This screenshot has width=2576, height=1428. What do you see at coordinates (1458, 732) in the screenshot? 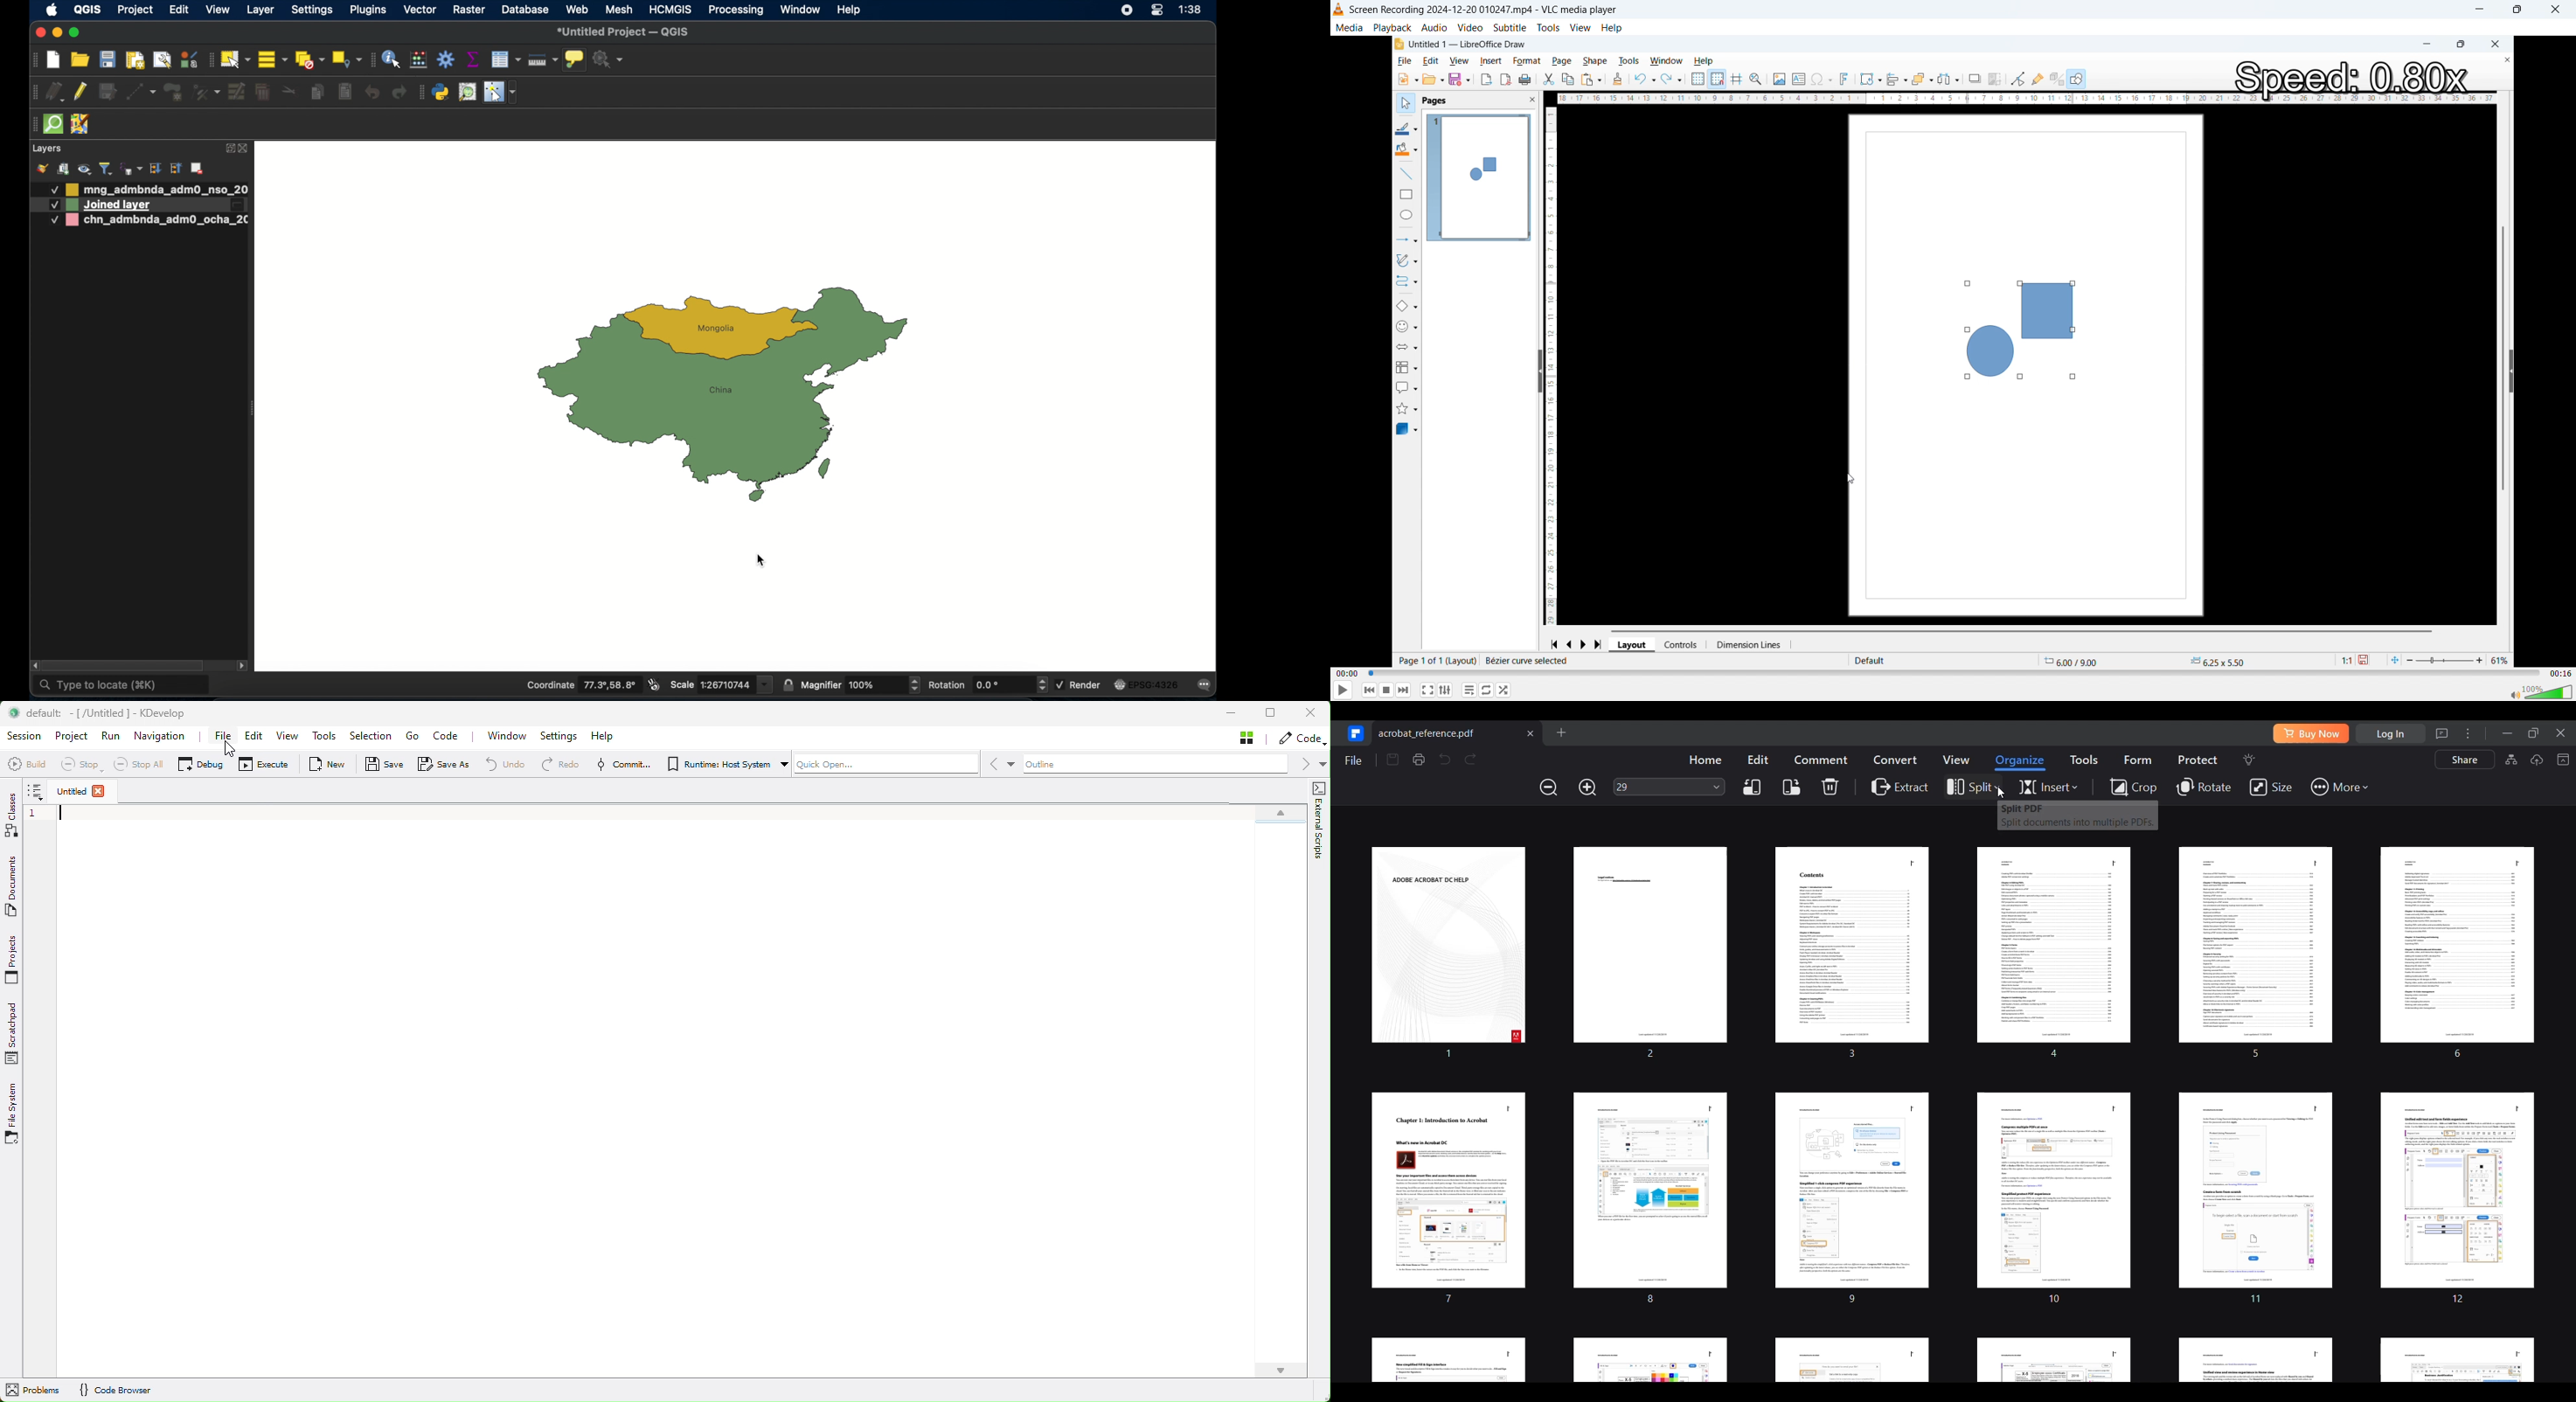
I see `Current open file` at bounding box center [1458, 732].